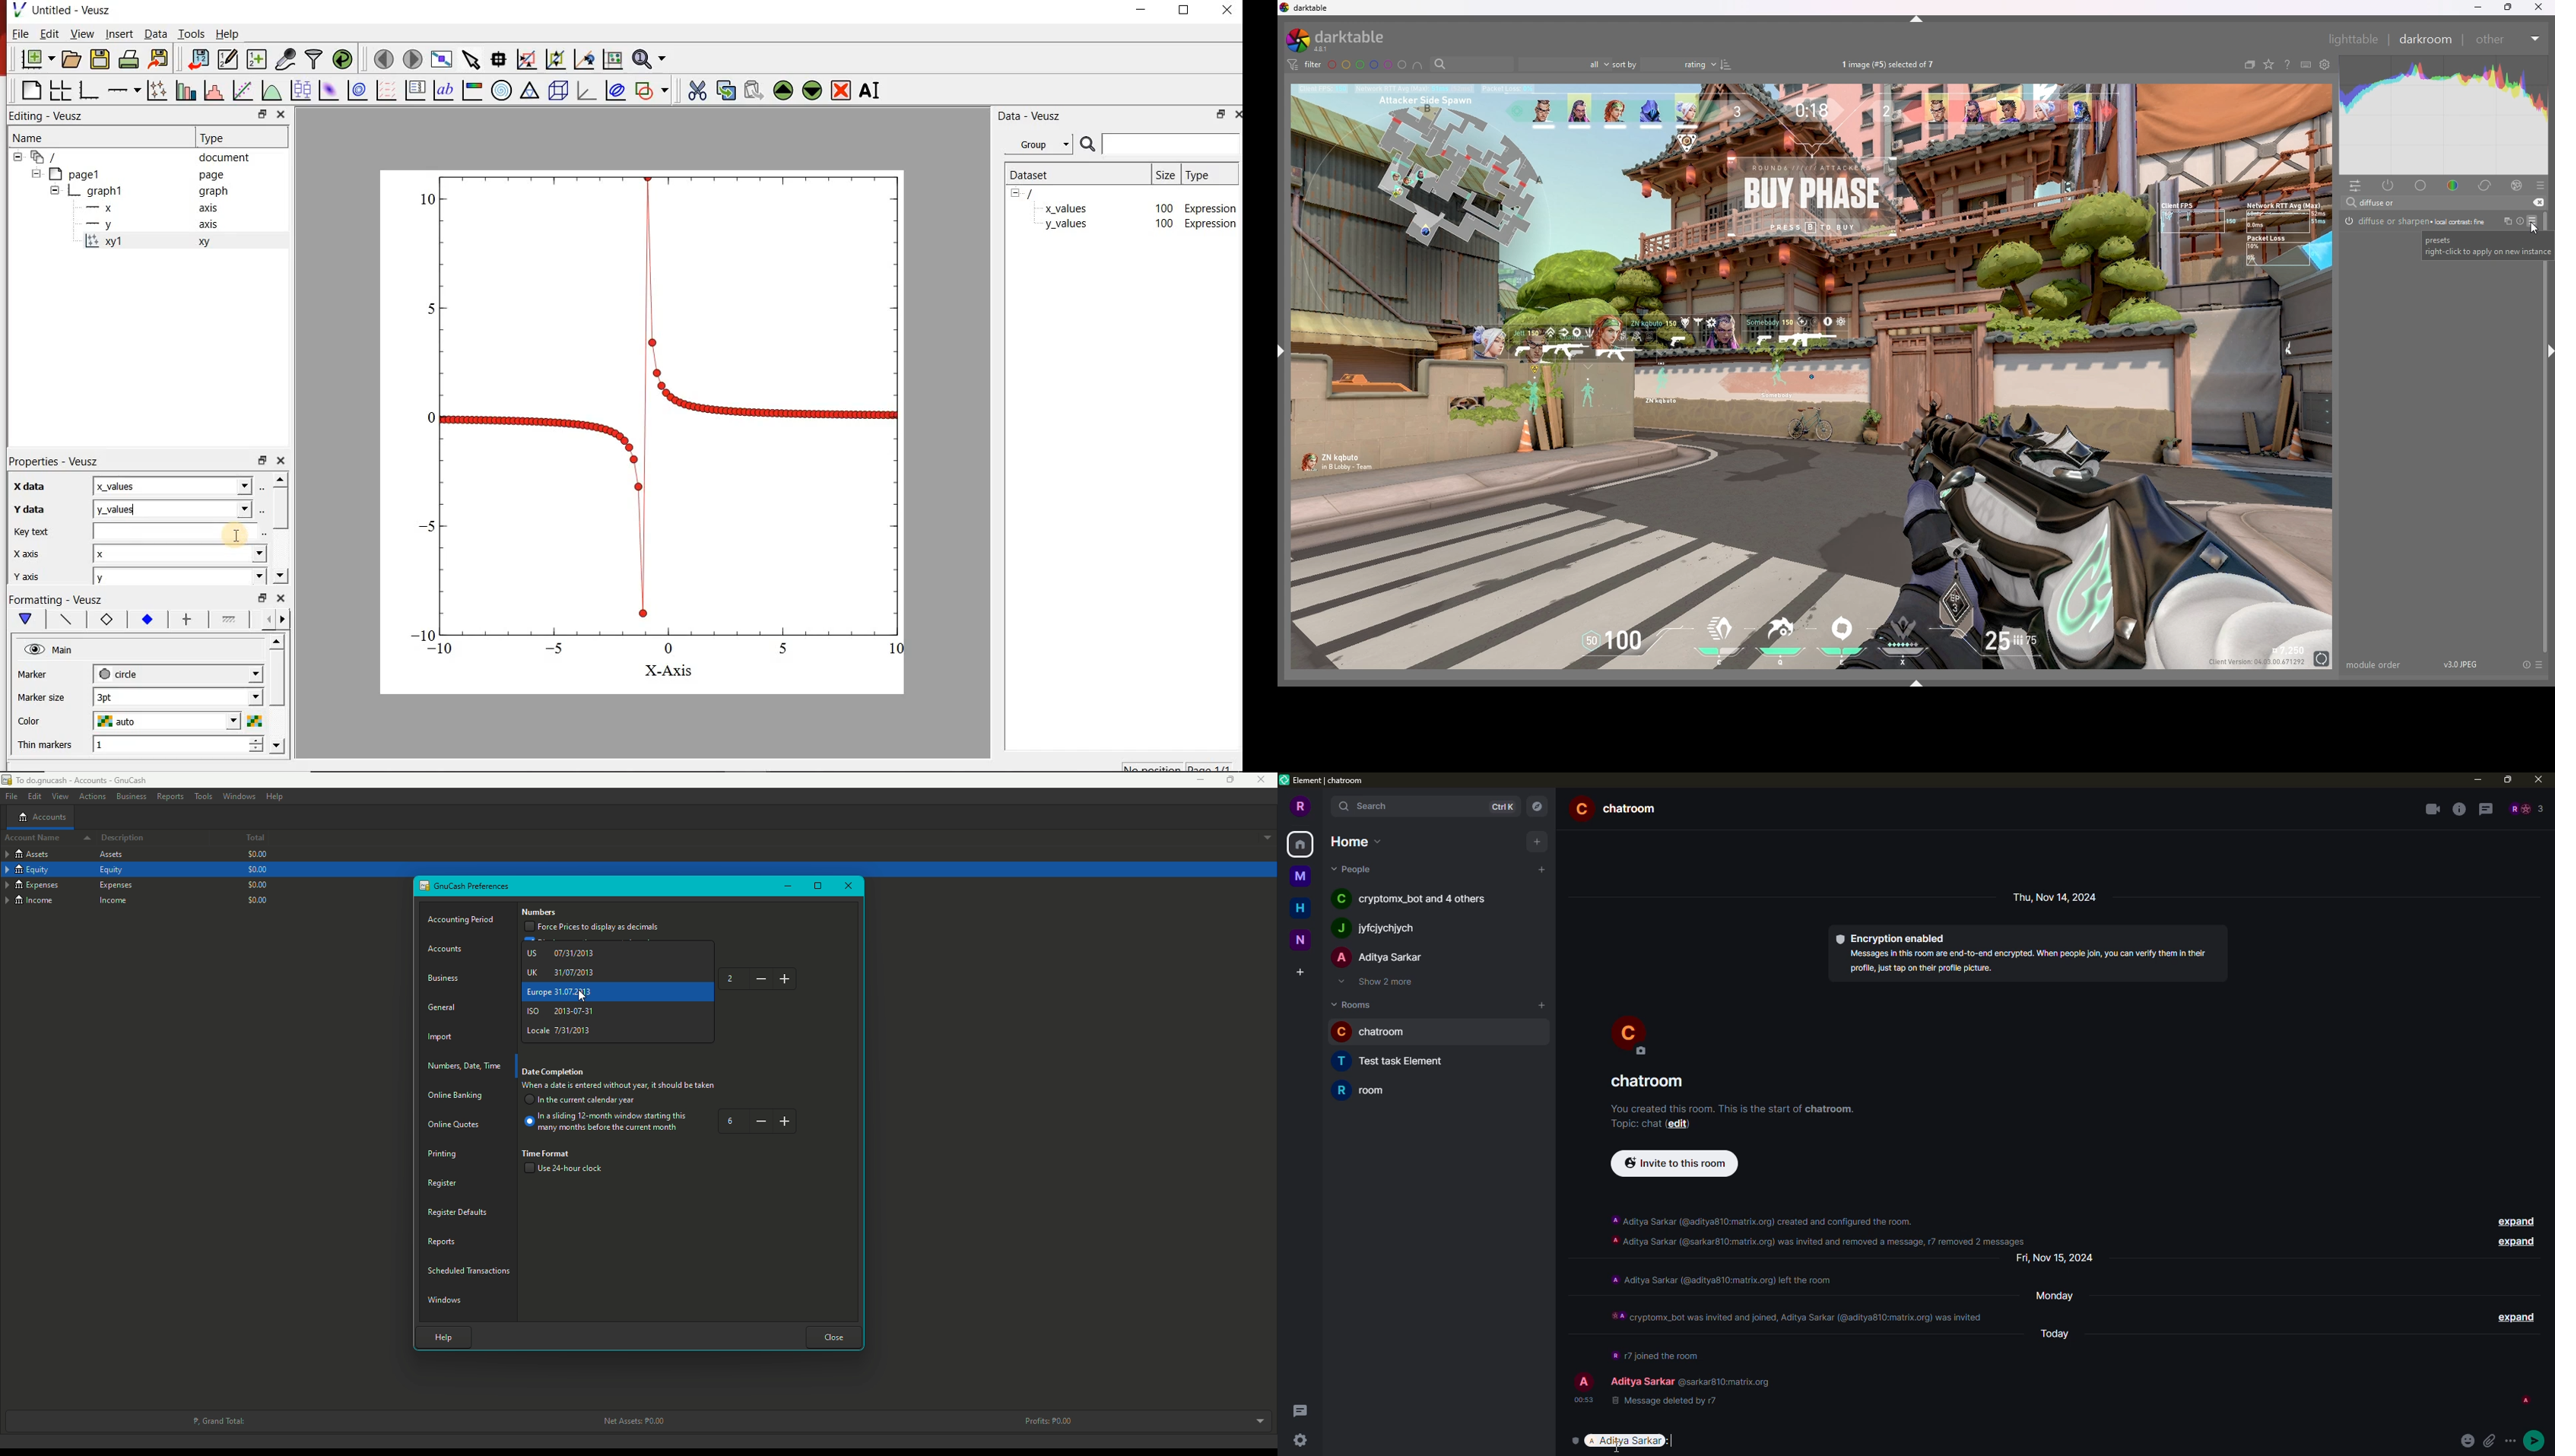 This screenshot has width=2576, height=1456. What do you see at coordinates (1224, 780) in the screenshot?
I see `Restore` at bounding box center [1224, 780].